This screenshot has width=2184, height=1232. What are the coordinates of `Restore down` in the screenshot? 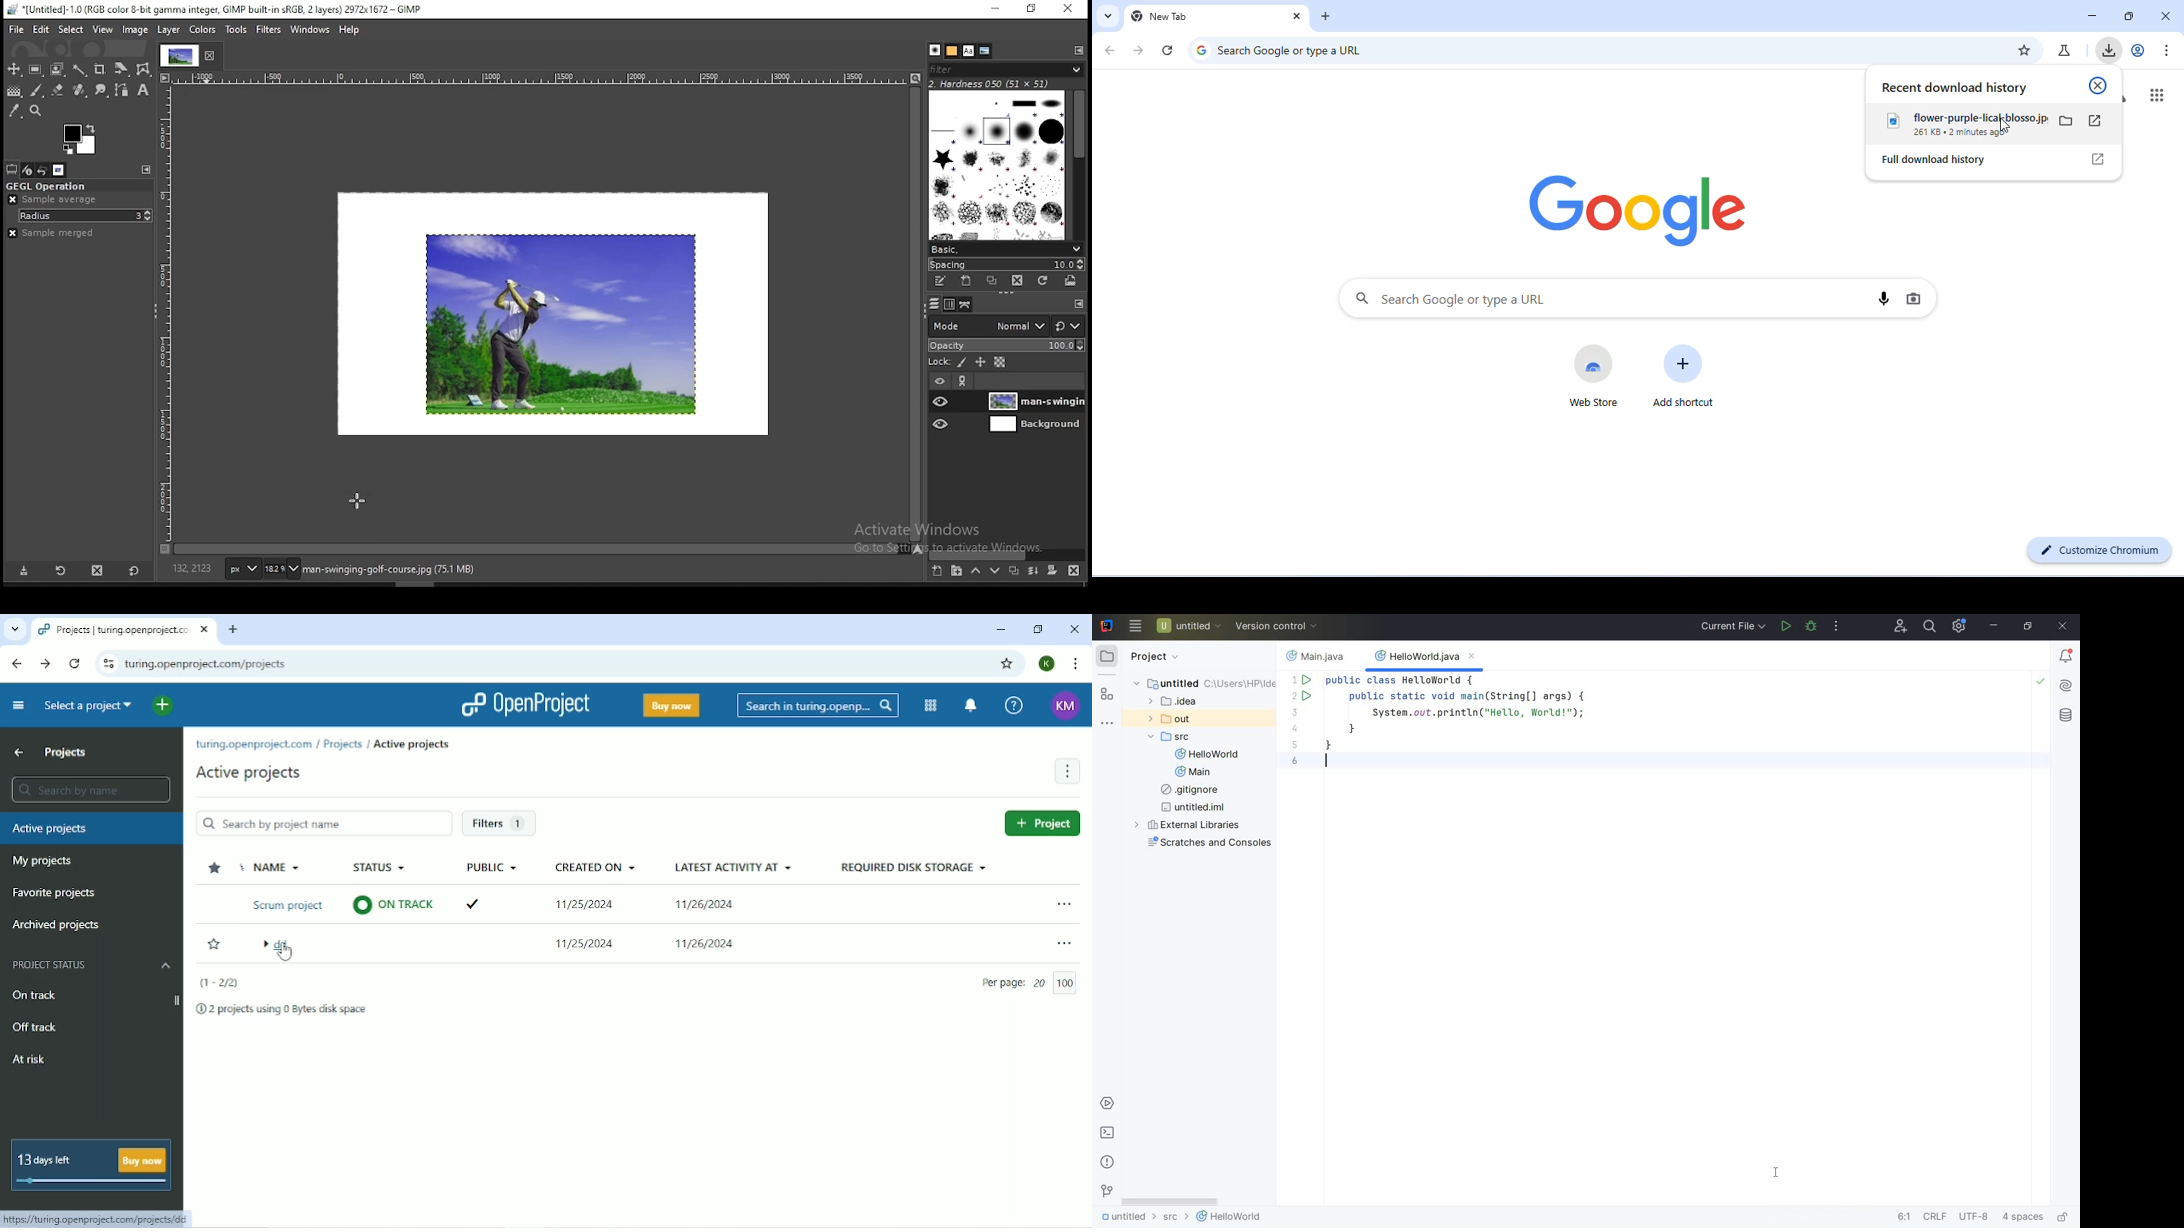 It's located at (1039, 629).